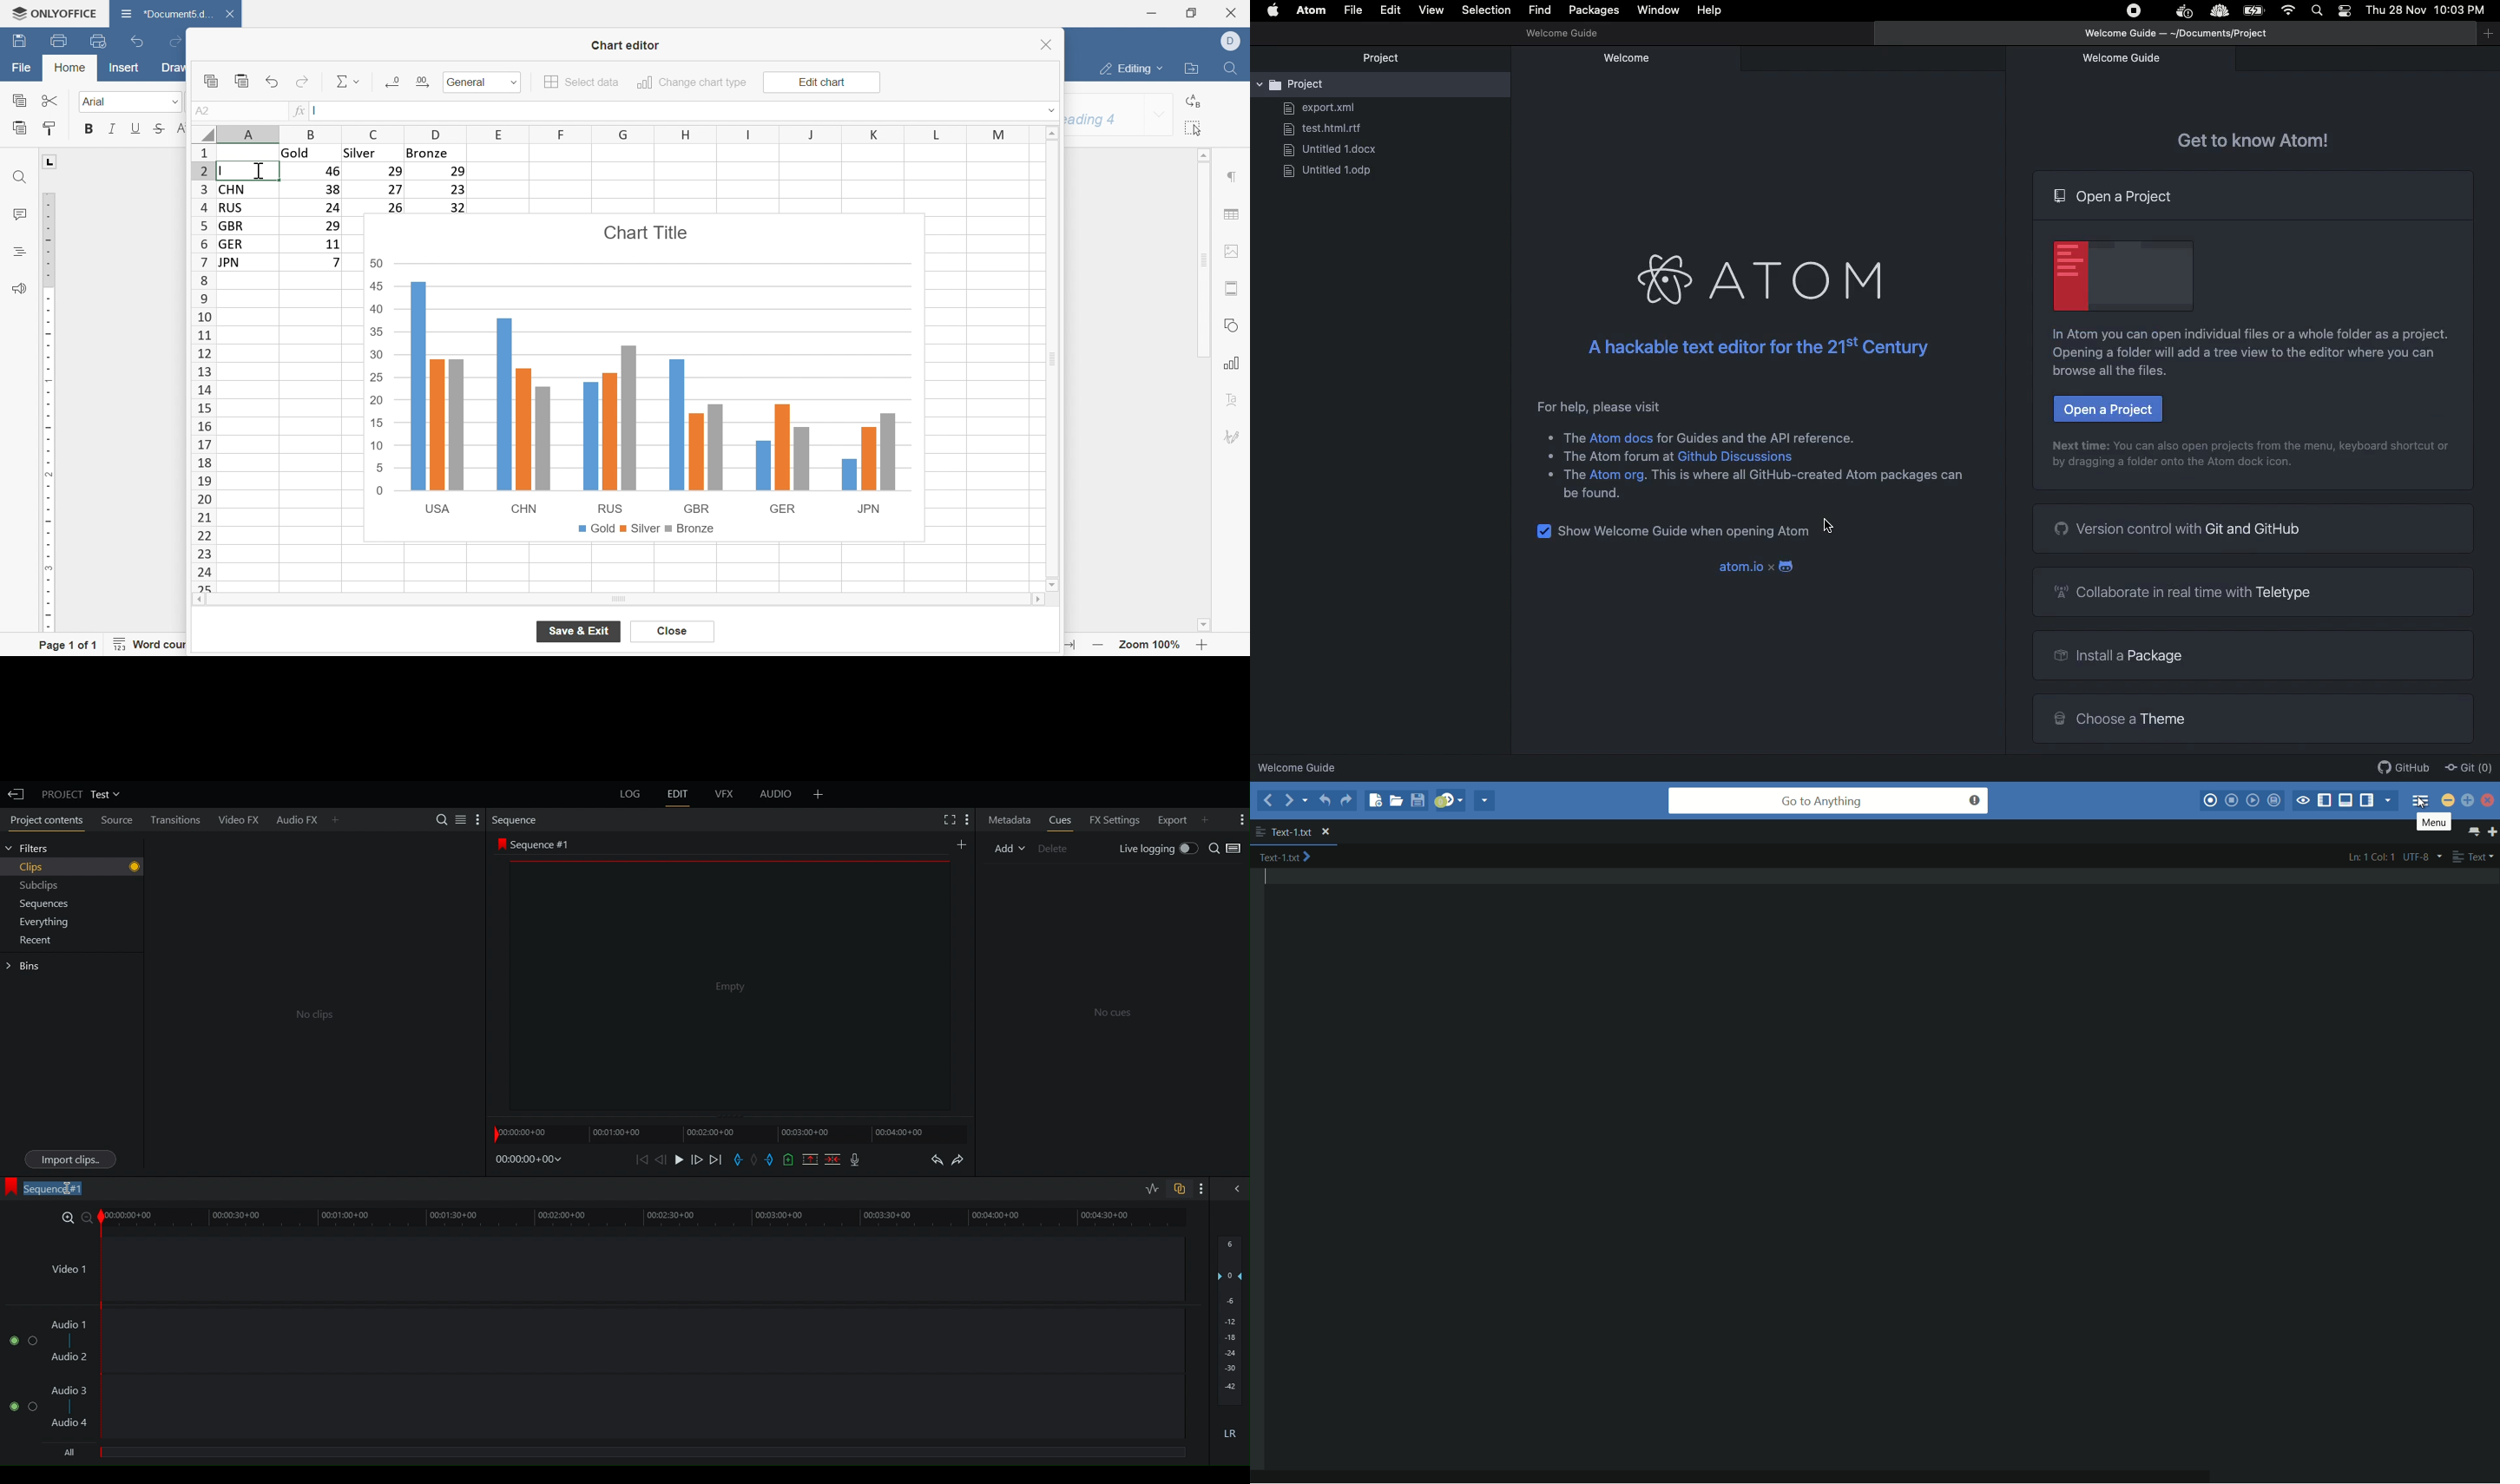 The image size is (2520, 1484). What do you see at coordinates (1834, 526) in the screenshot?
I see `crusor` at bounding box center [1834, 526].